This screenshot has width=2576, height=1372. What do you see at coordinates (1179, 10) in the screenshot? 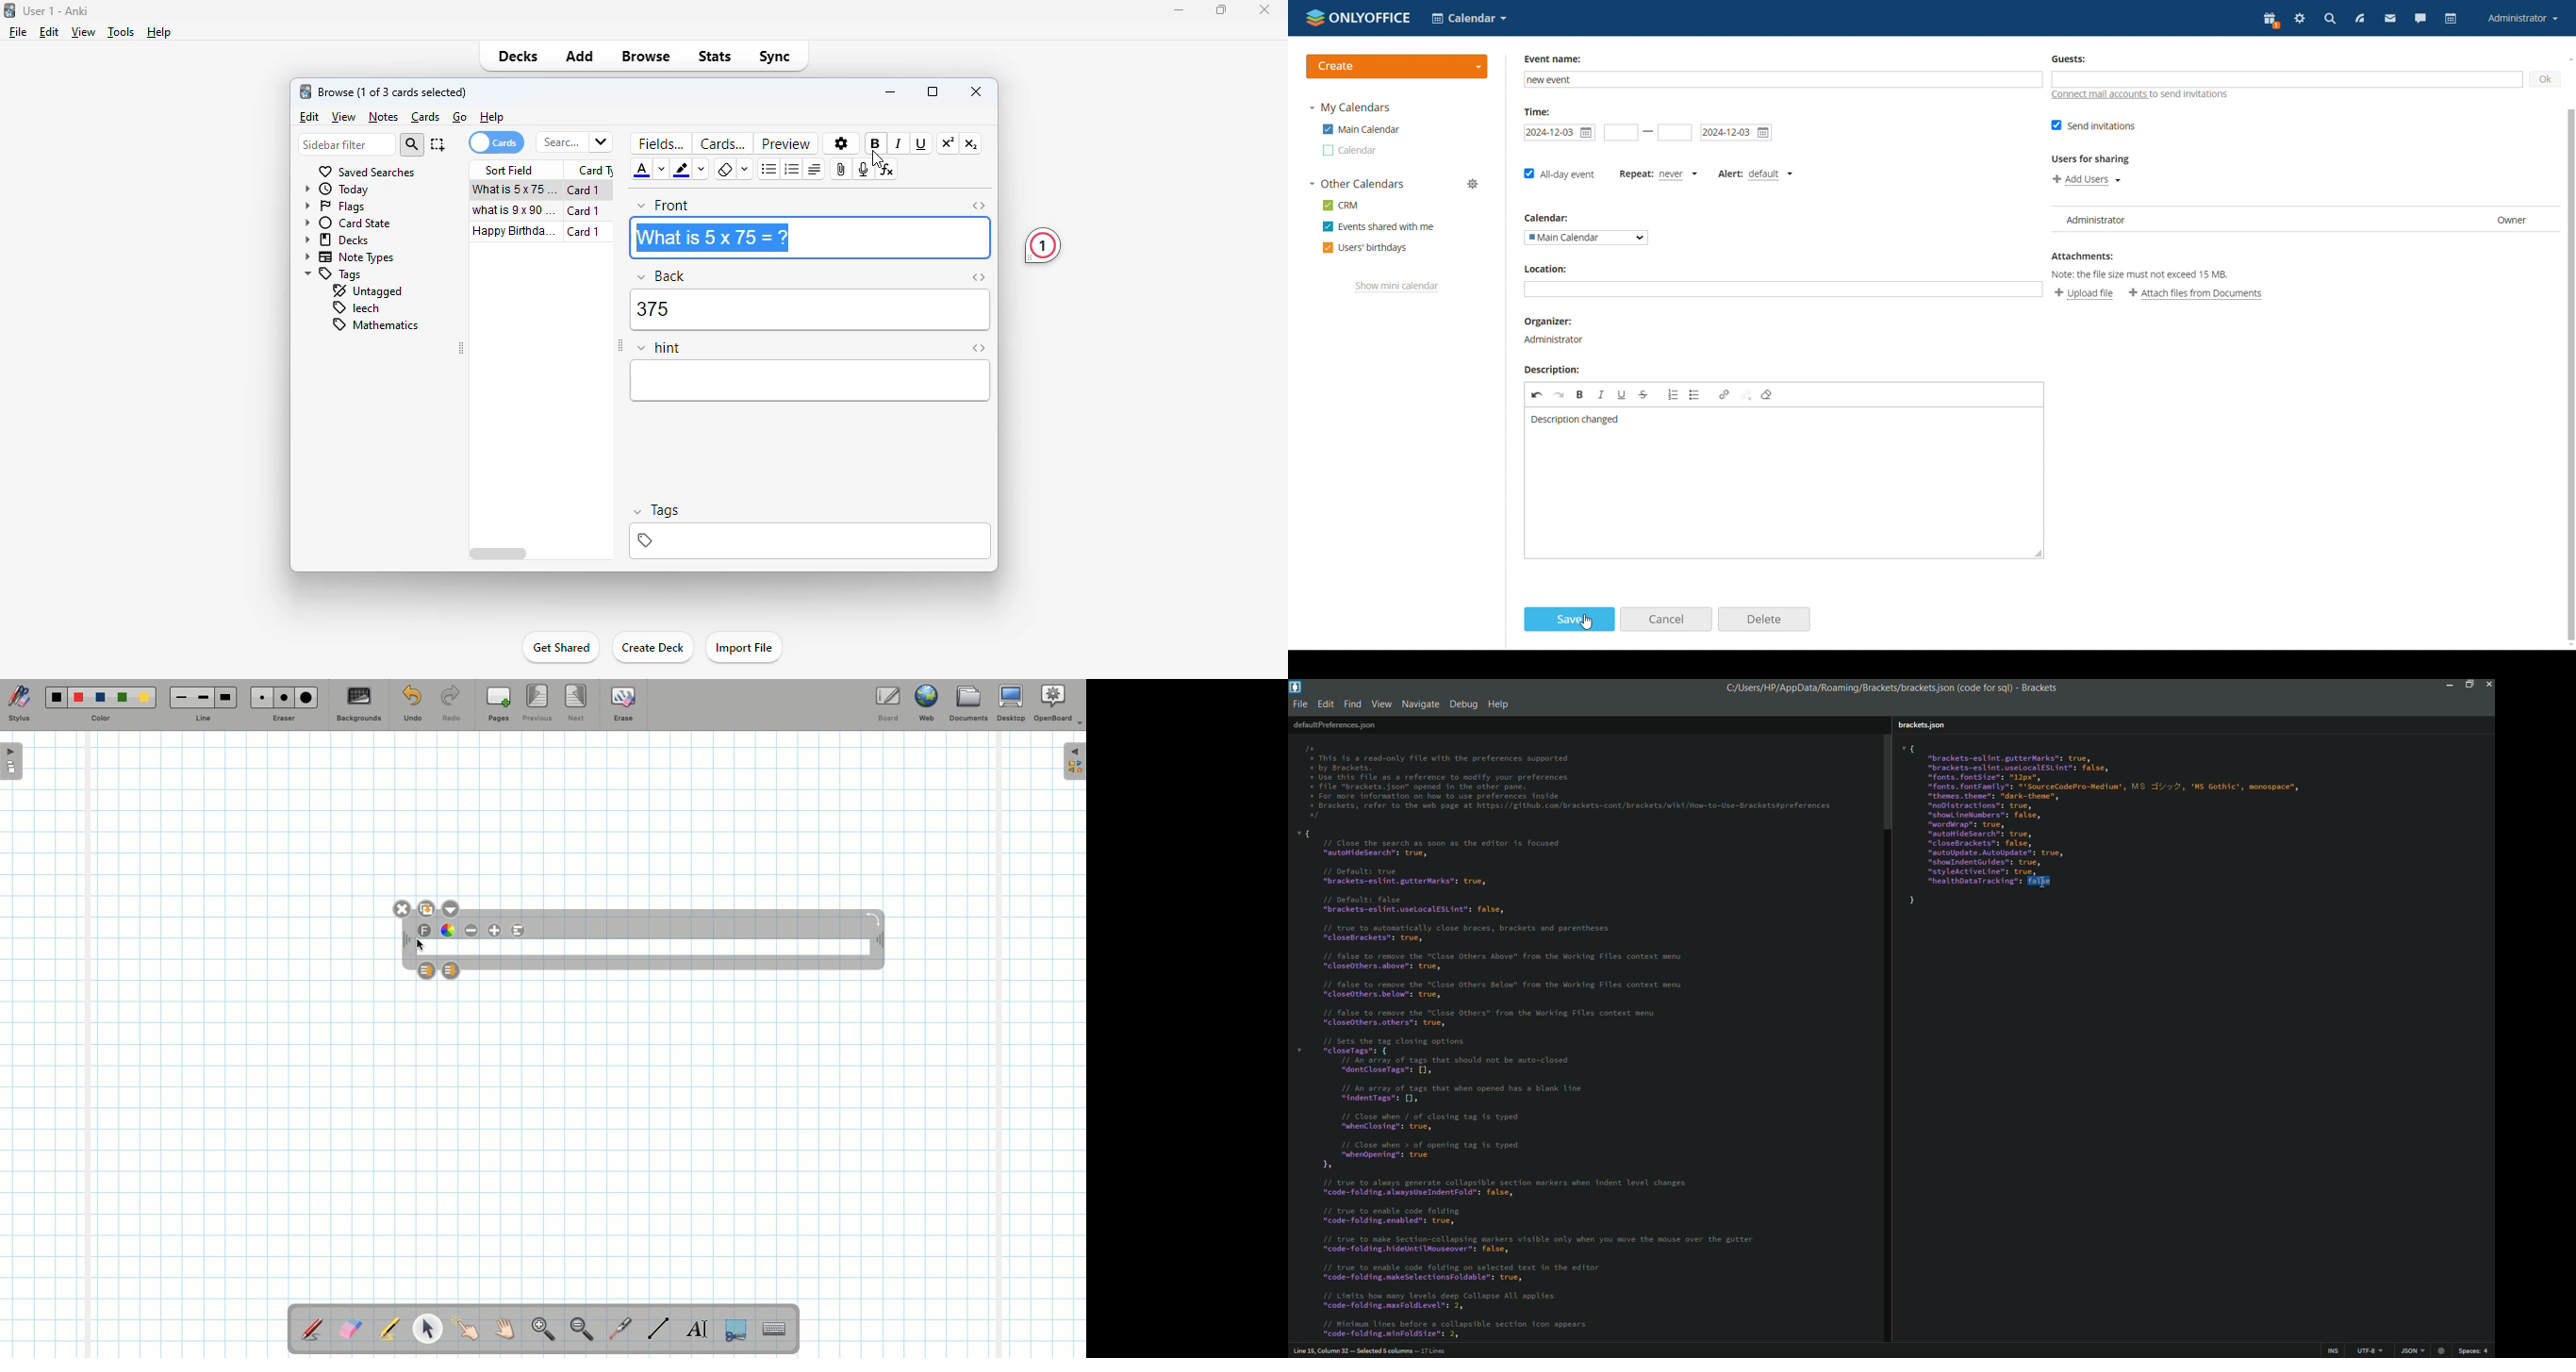
I see `minimize` at bounding box center [1179, 10].